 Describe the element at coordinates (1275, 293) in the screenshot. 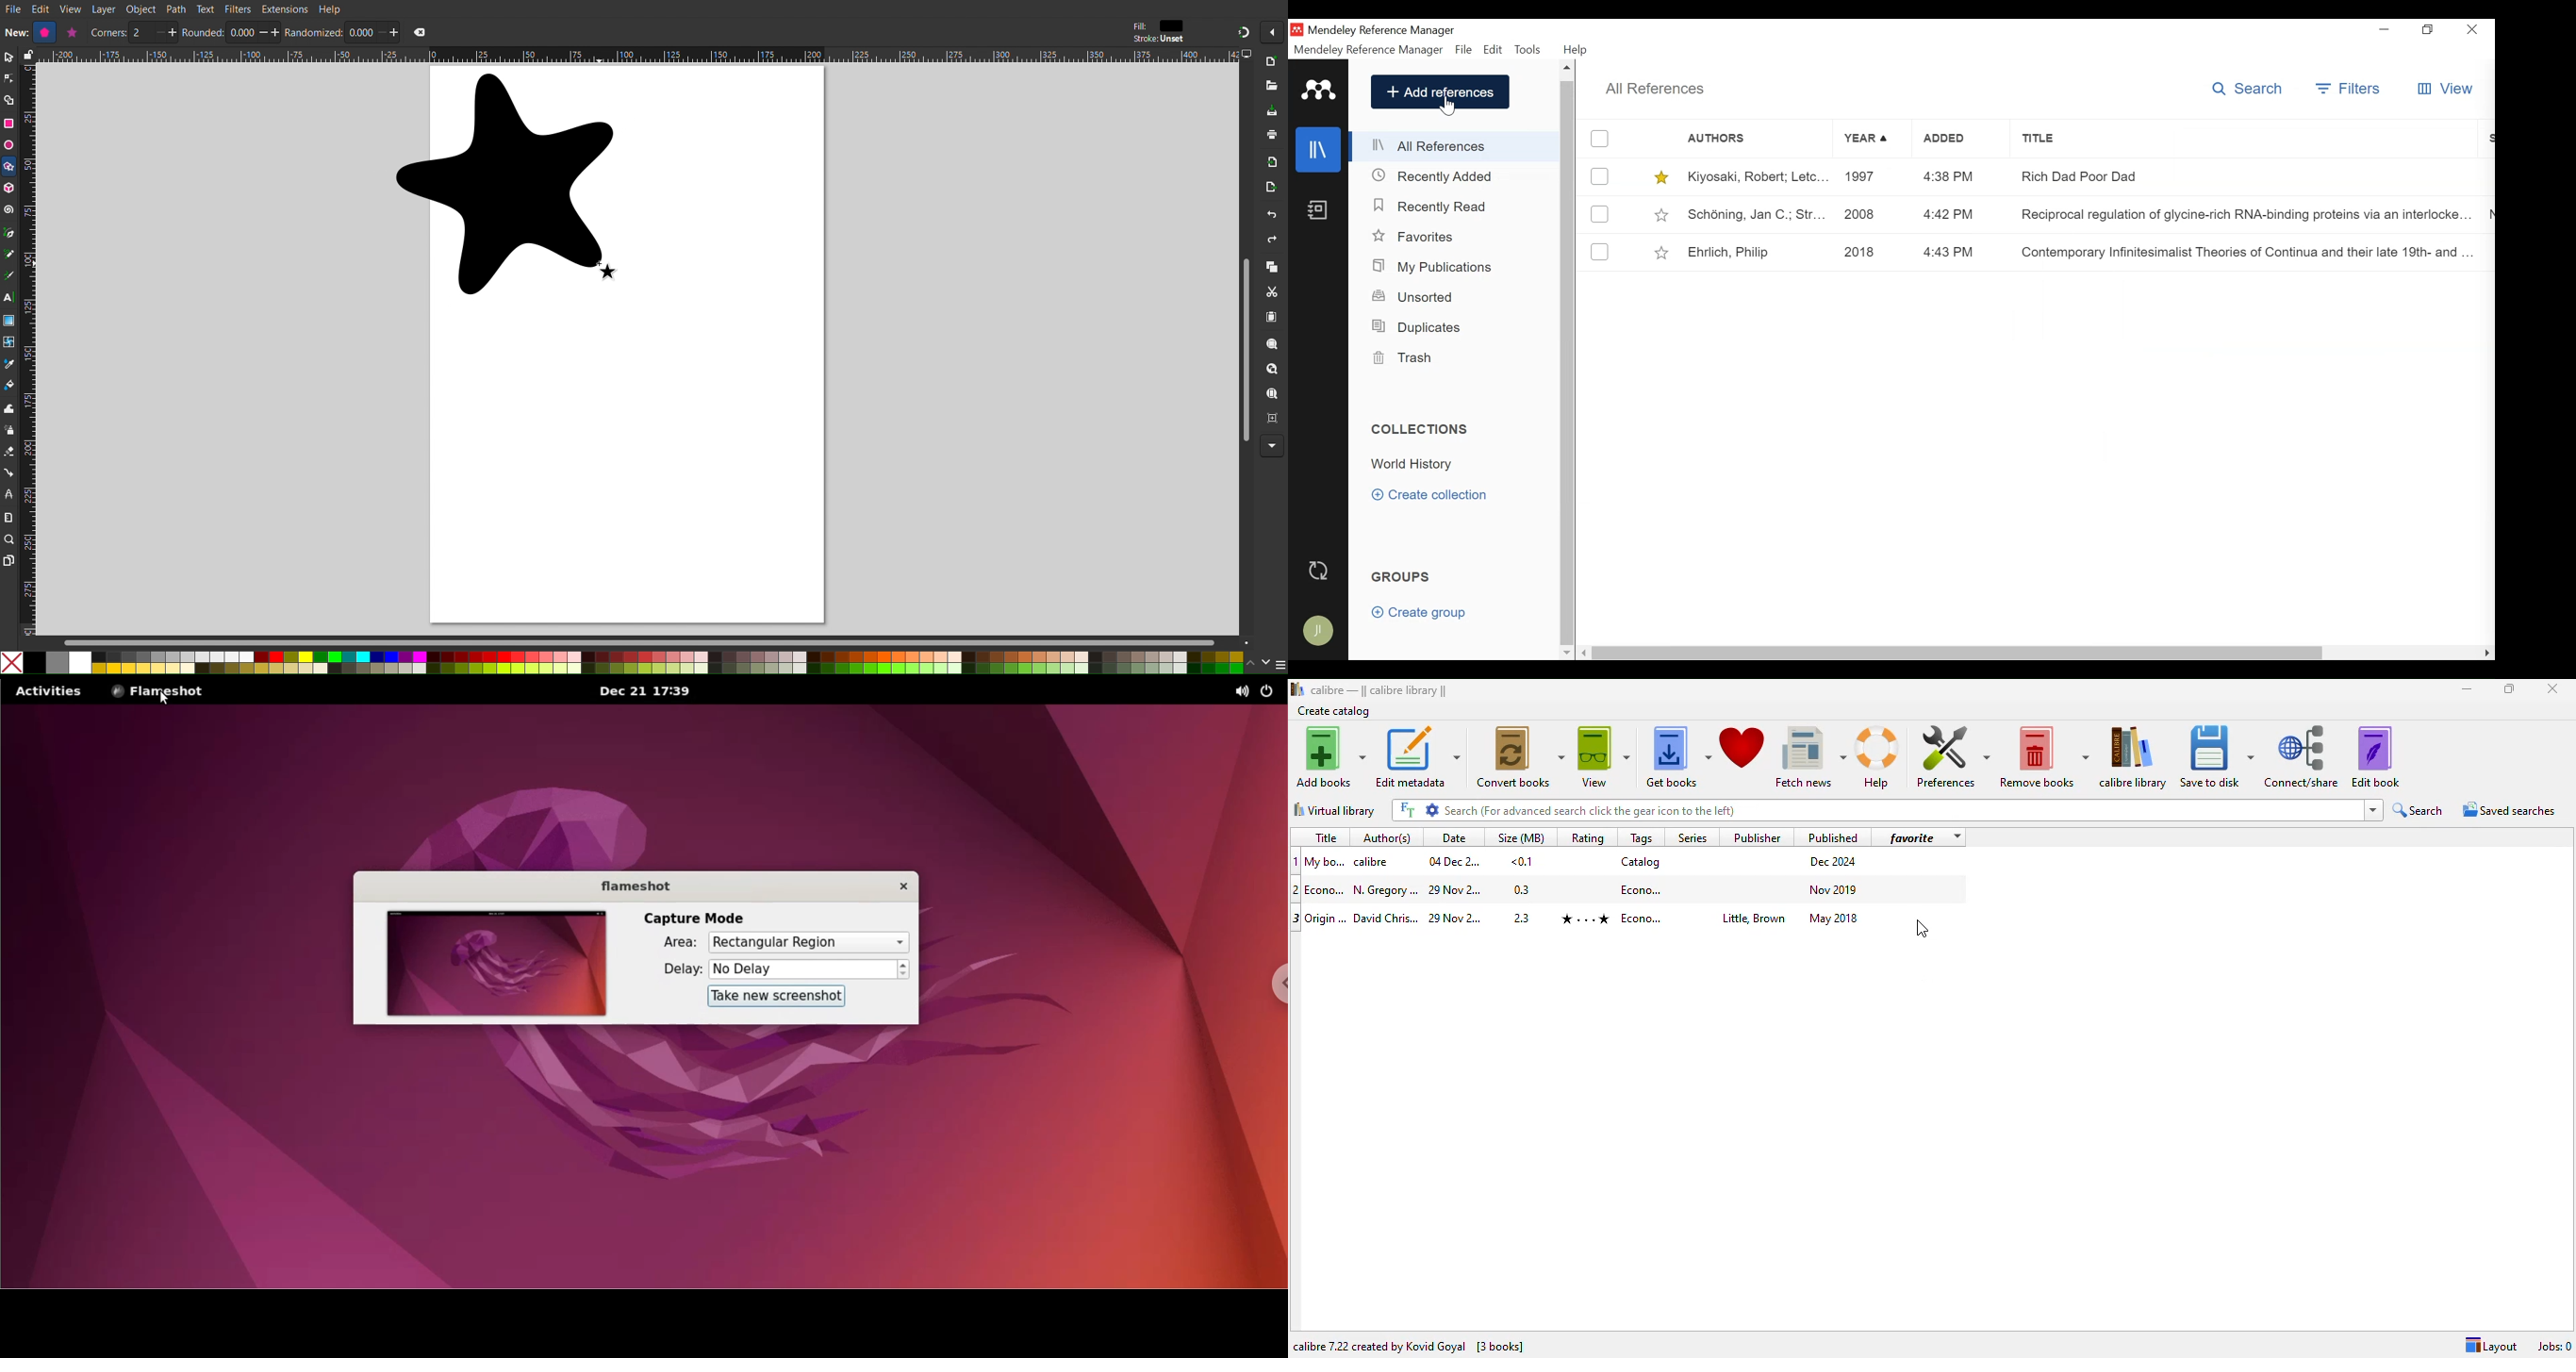

I see `Cut` at that location.